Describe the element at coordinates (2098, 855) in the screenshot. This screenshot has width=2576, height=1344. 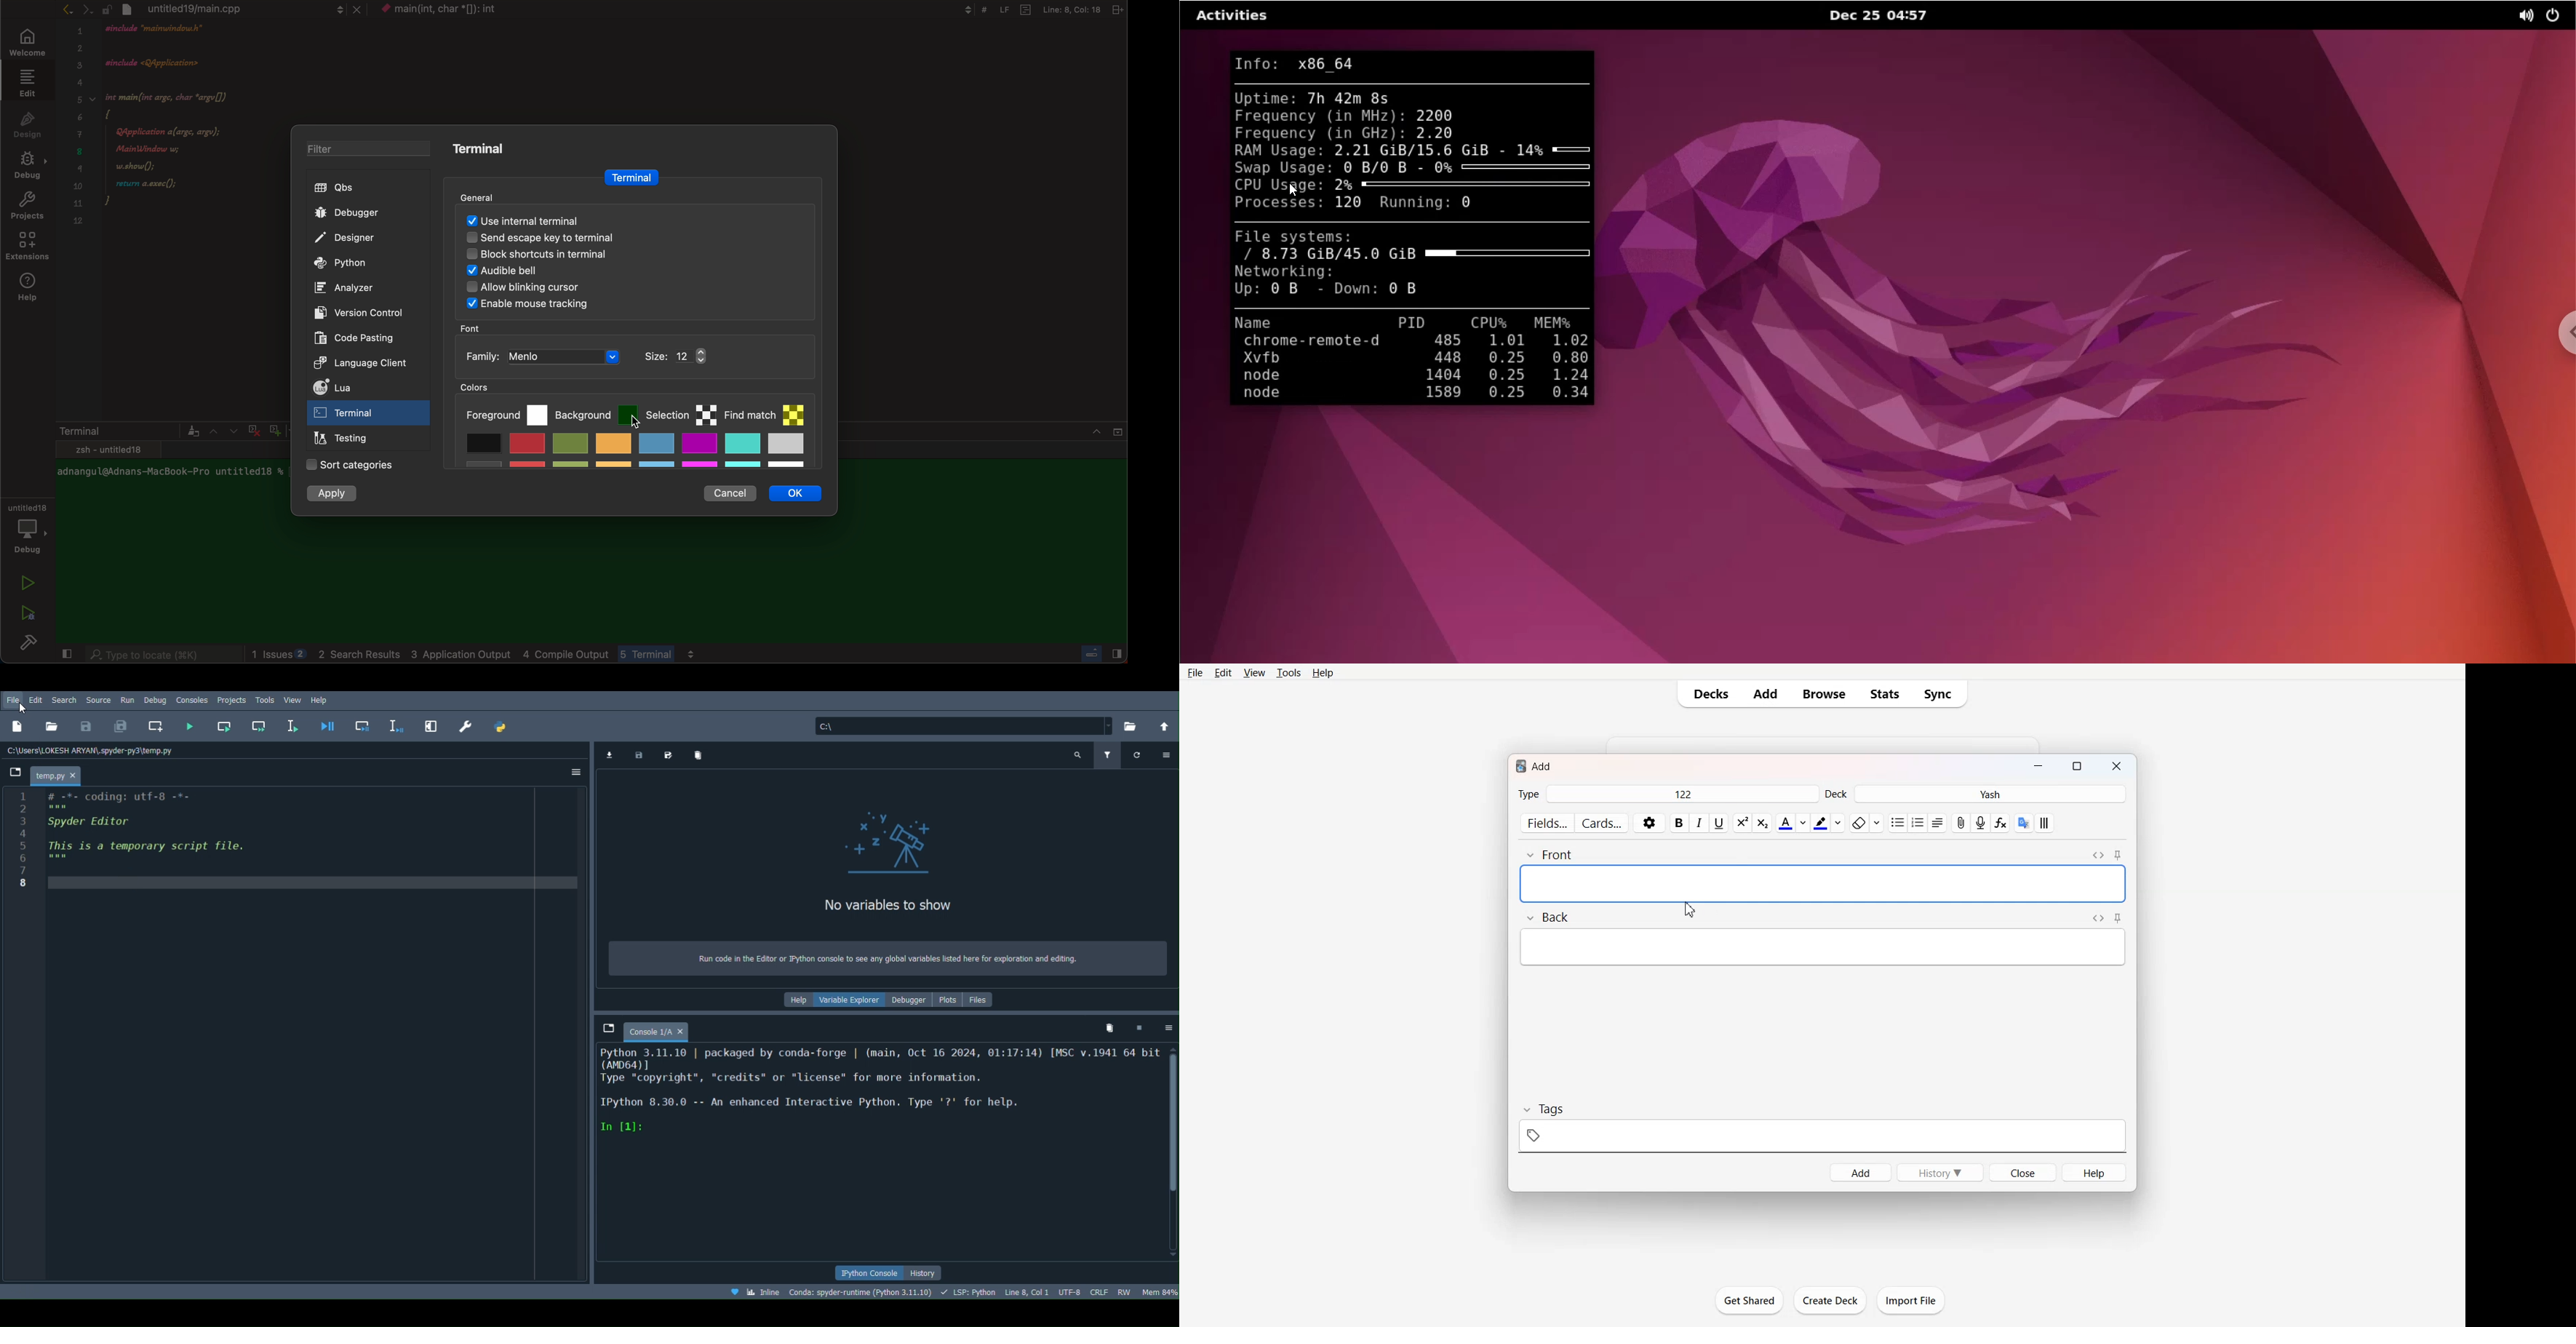
I see `Toggle HTML Editor` at that location.